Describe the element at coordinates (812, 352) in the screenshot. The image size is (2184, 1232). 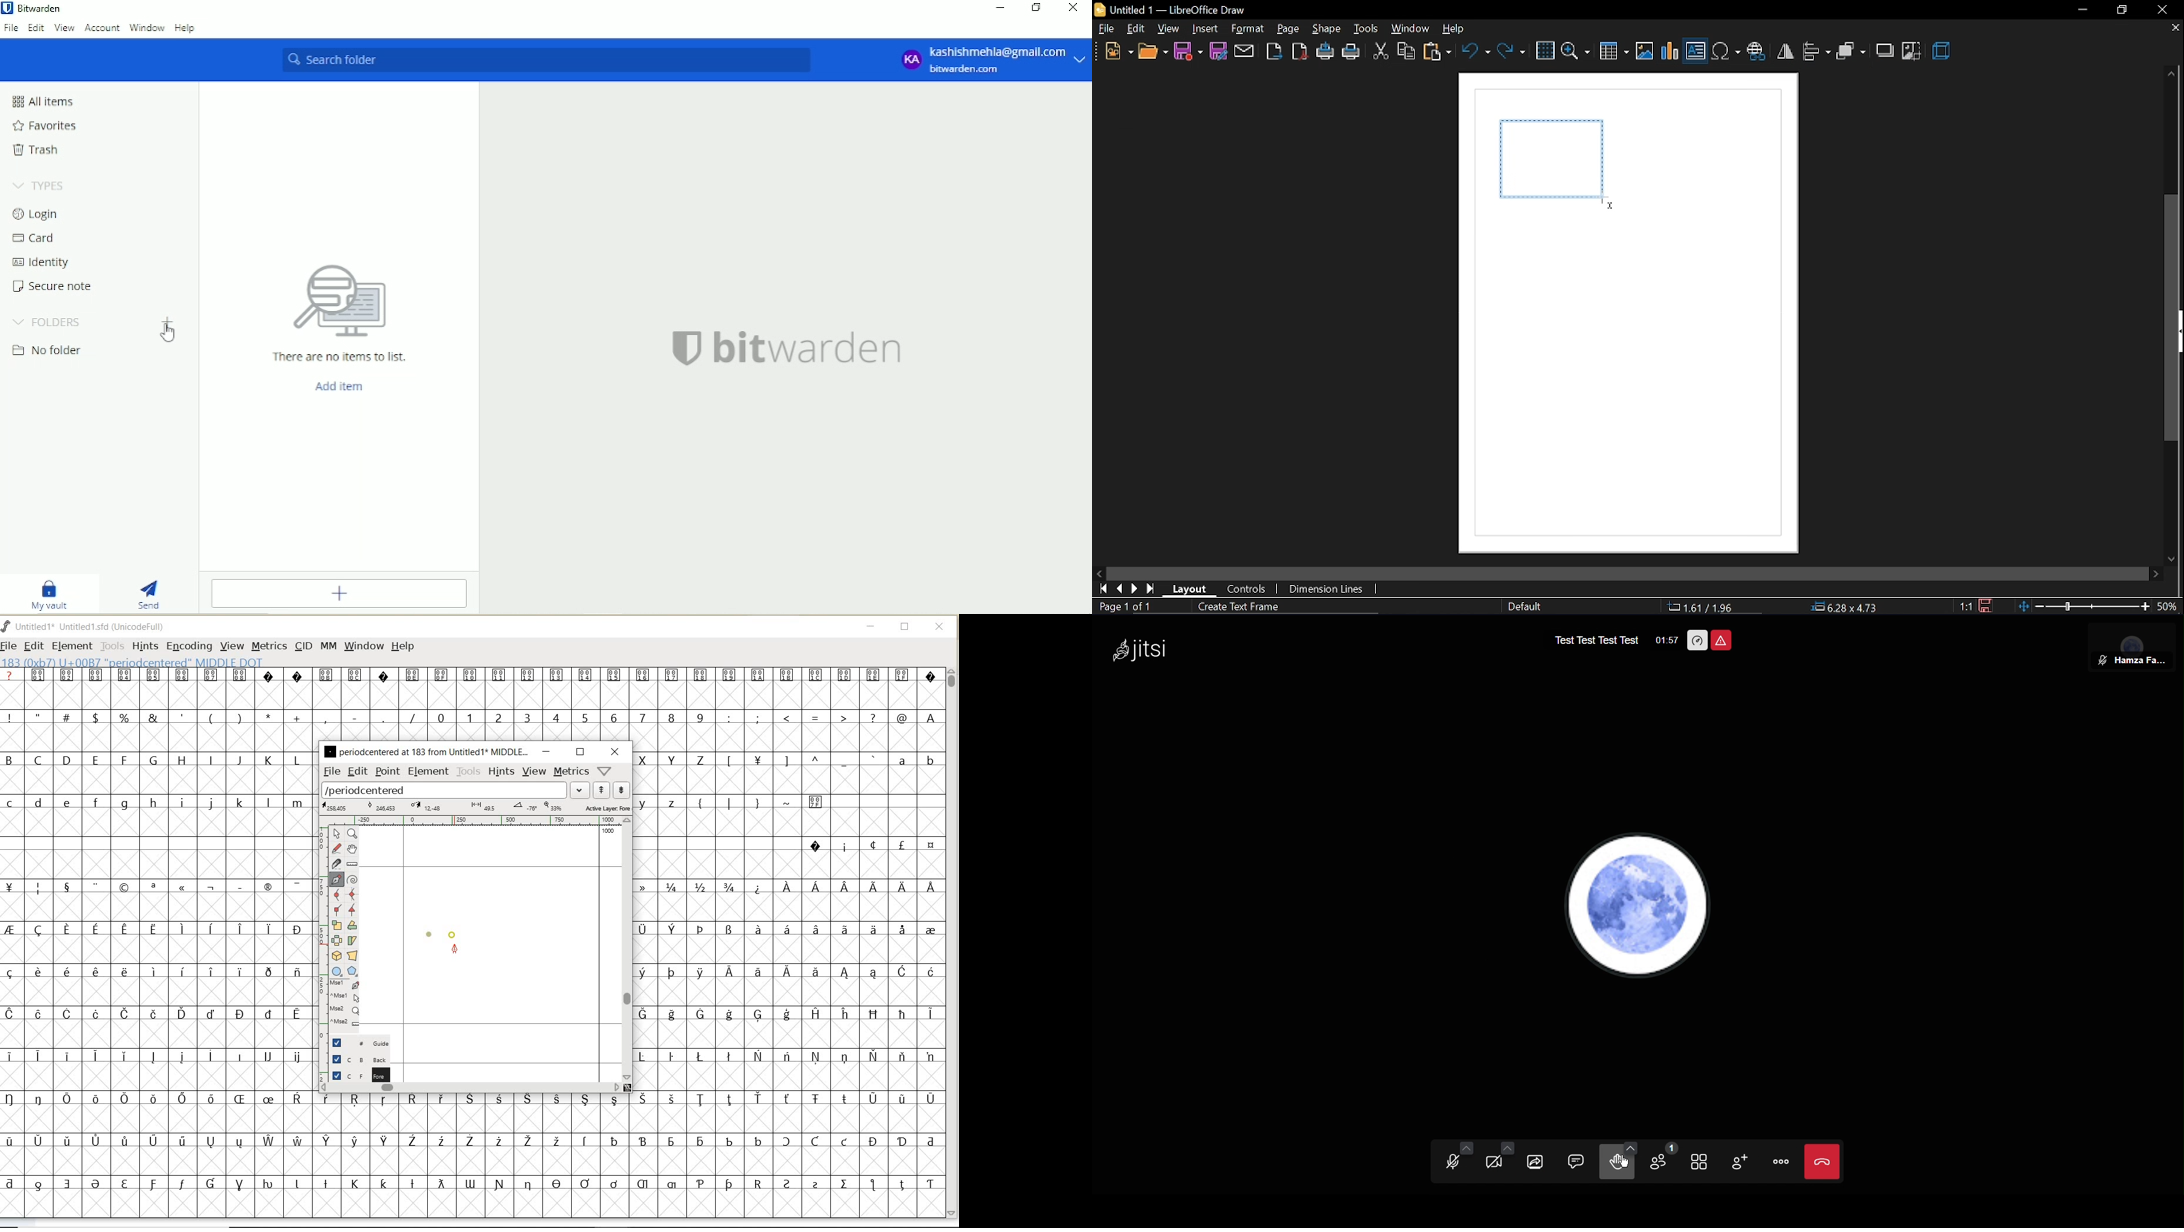
I see `bitwarden` at that location.